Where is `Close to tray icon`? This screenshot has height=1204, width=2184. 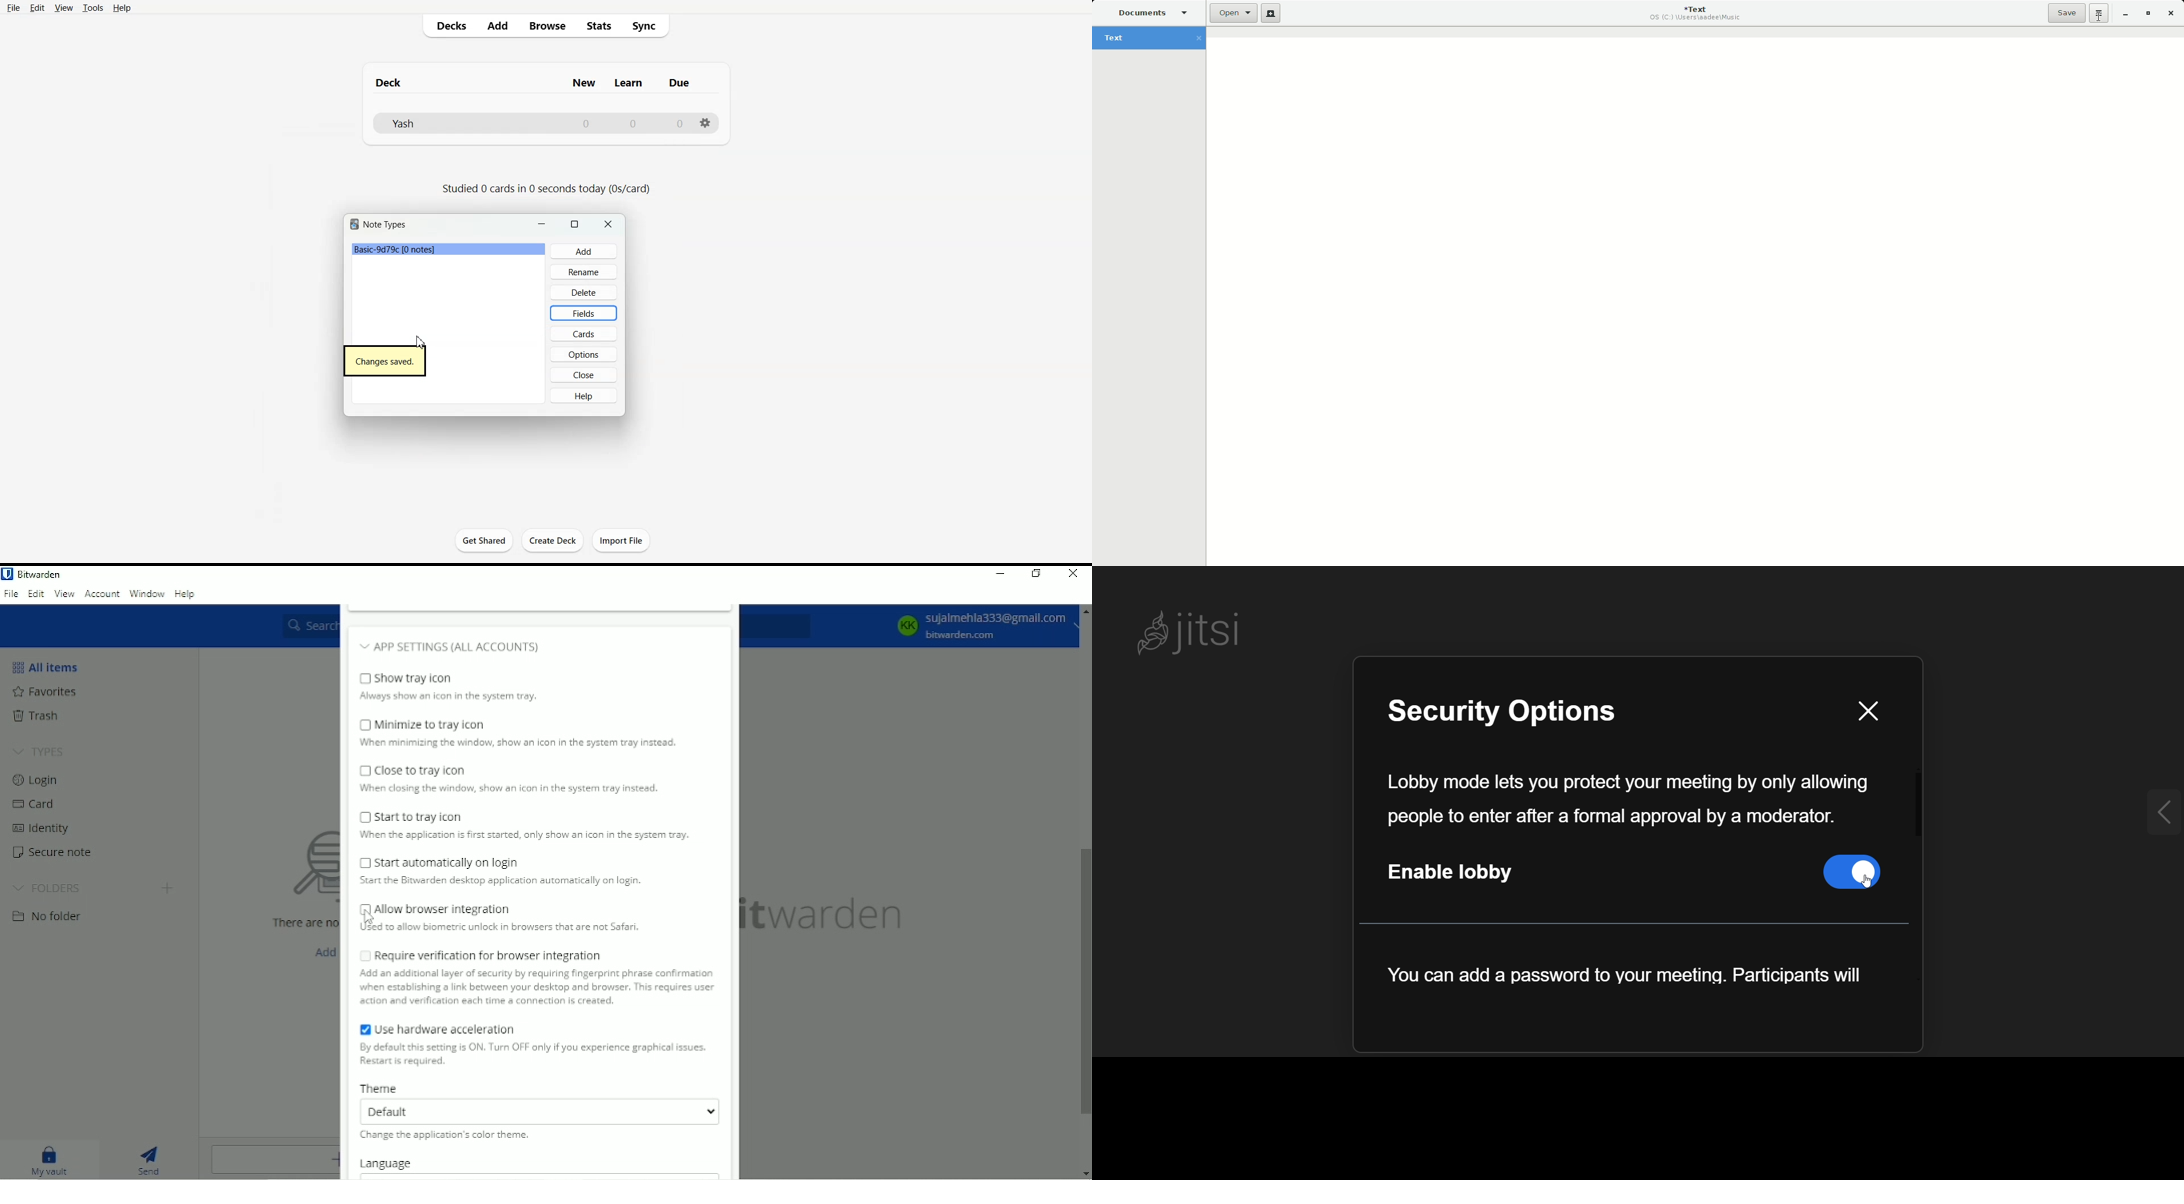 Close to tray icon is located at coordinates (414, 770).